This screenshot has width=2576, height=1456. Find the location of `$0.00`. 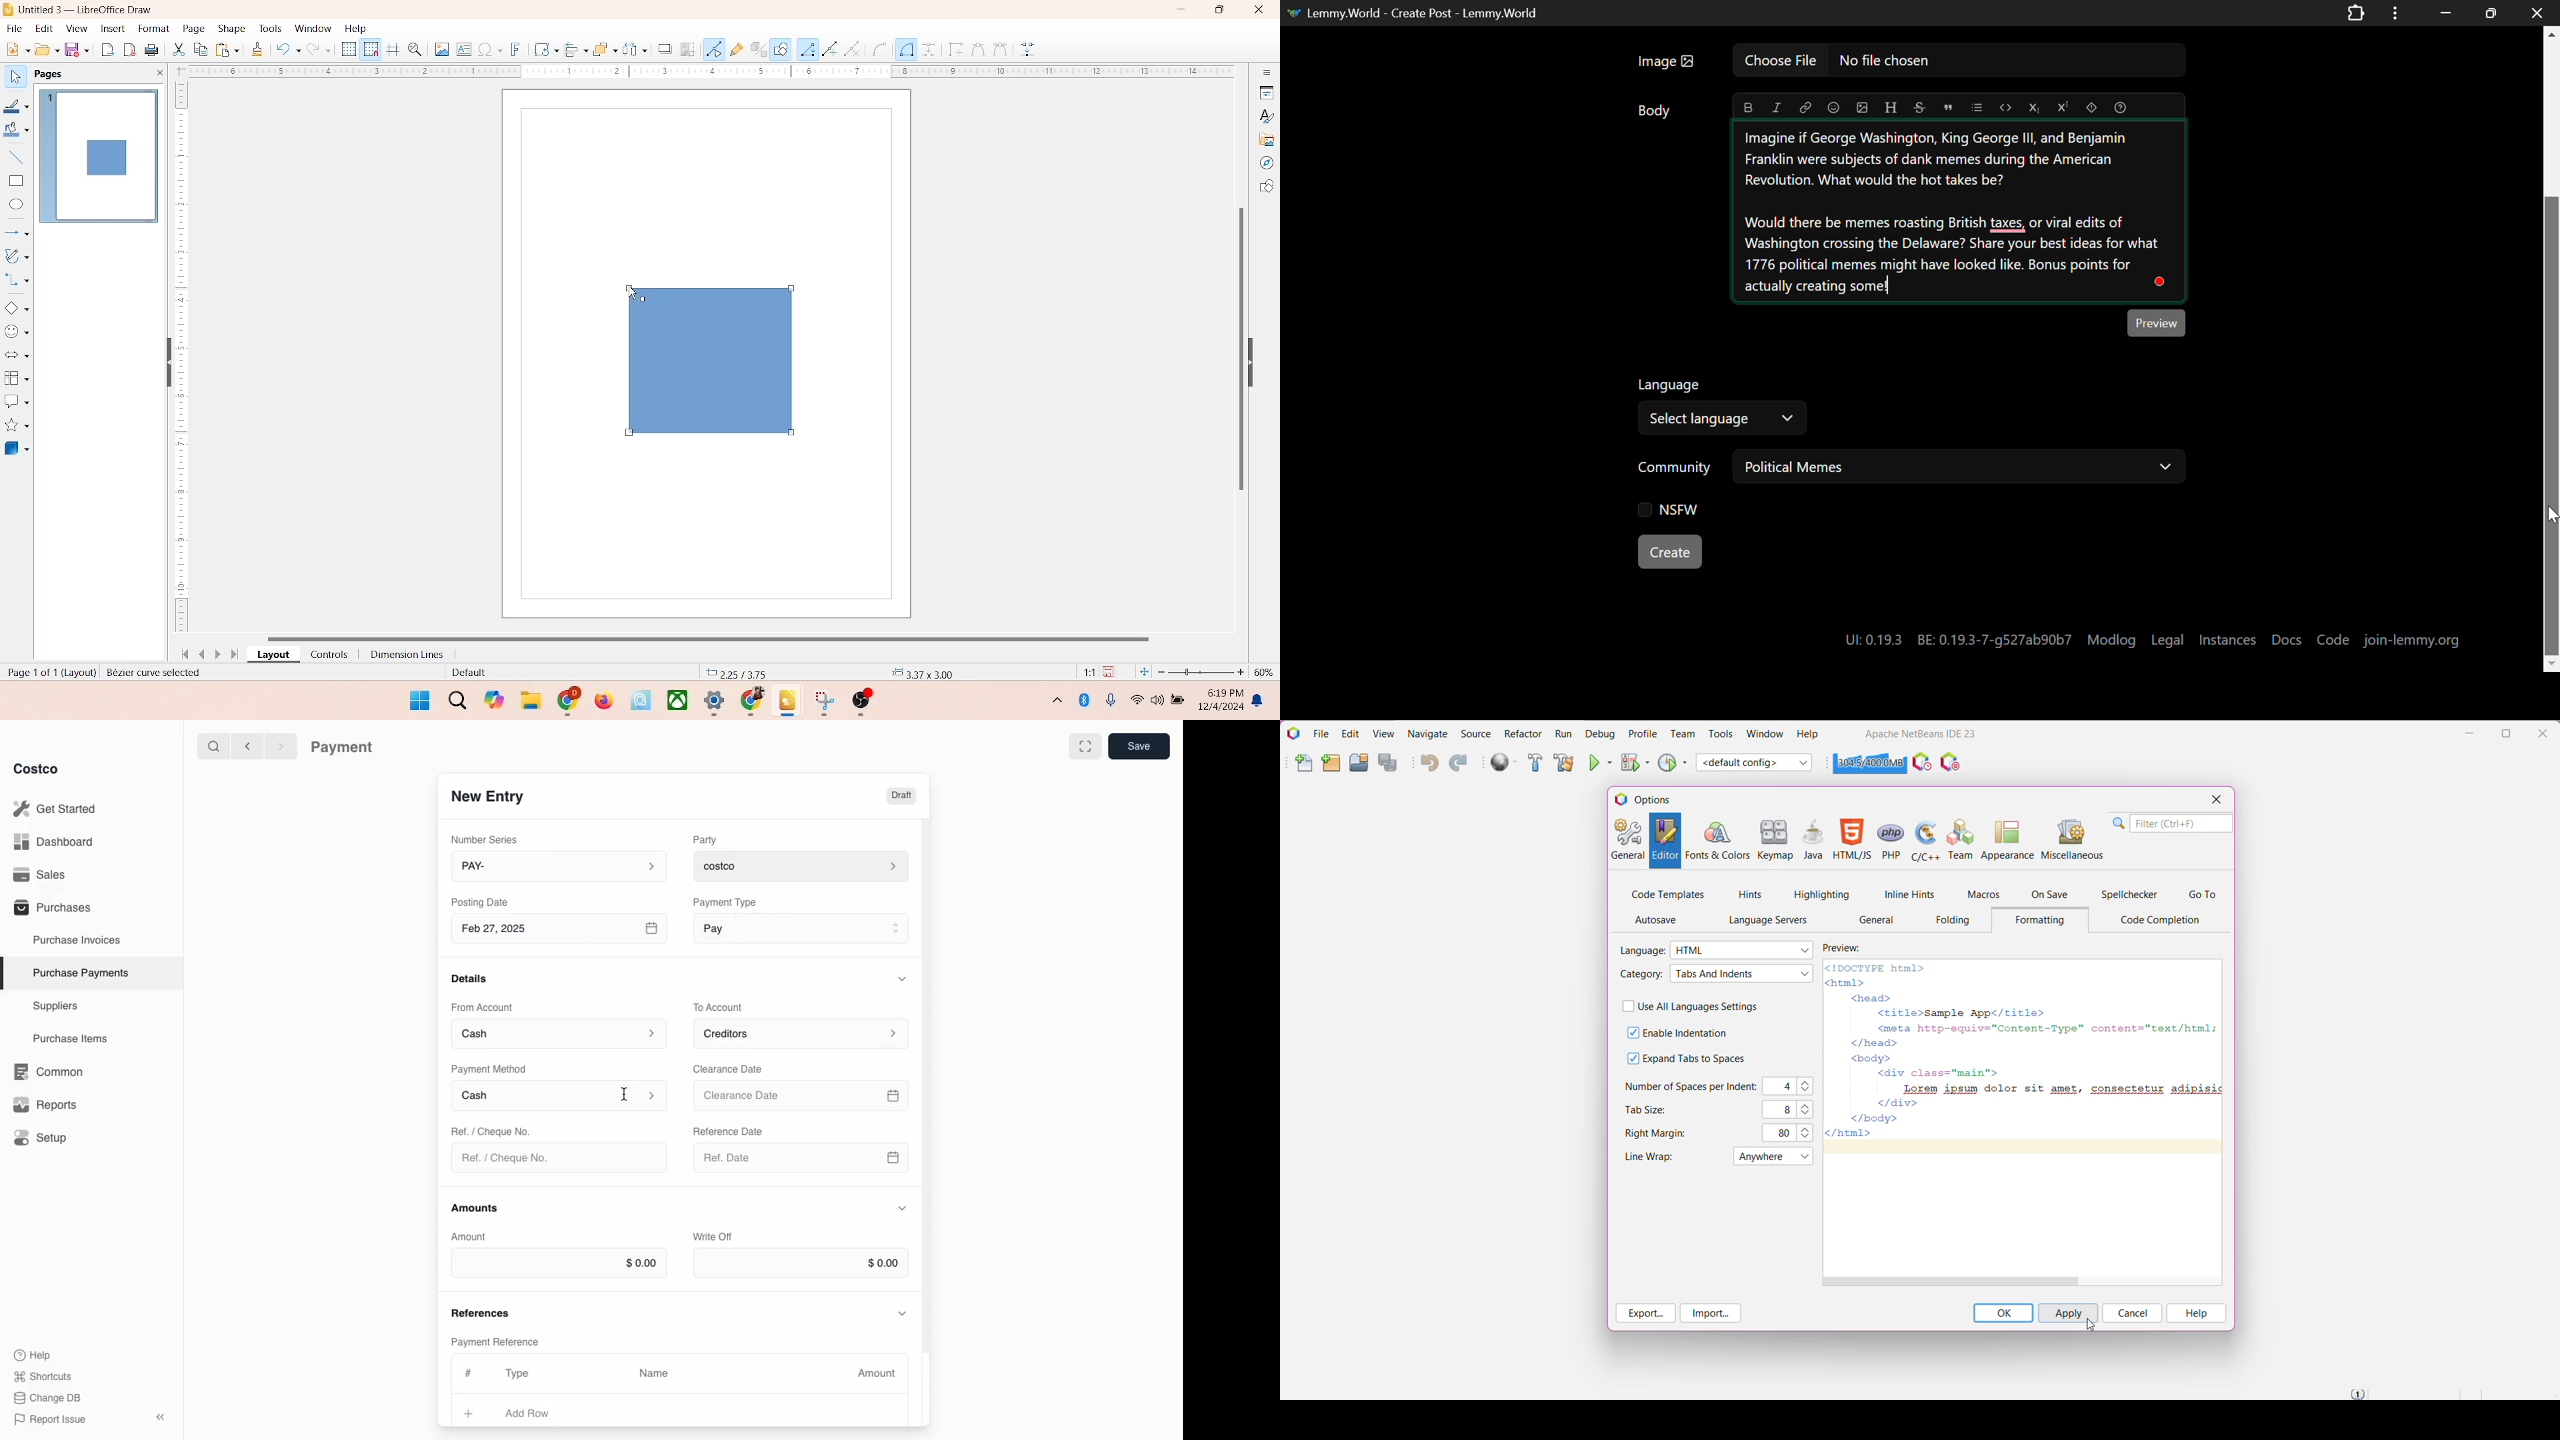

$0.00 is located at coordinates (559, 1262).